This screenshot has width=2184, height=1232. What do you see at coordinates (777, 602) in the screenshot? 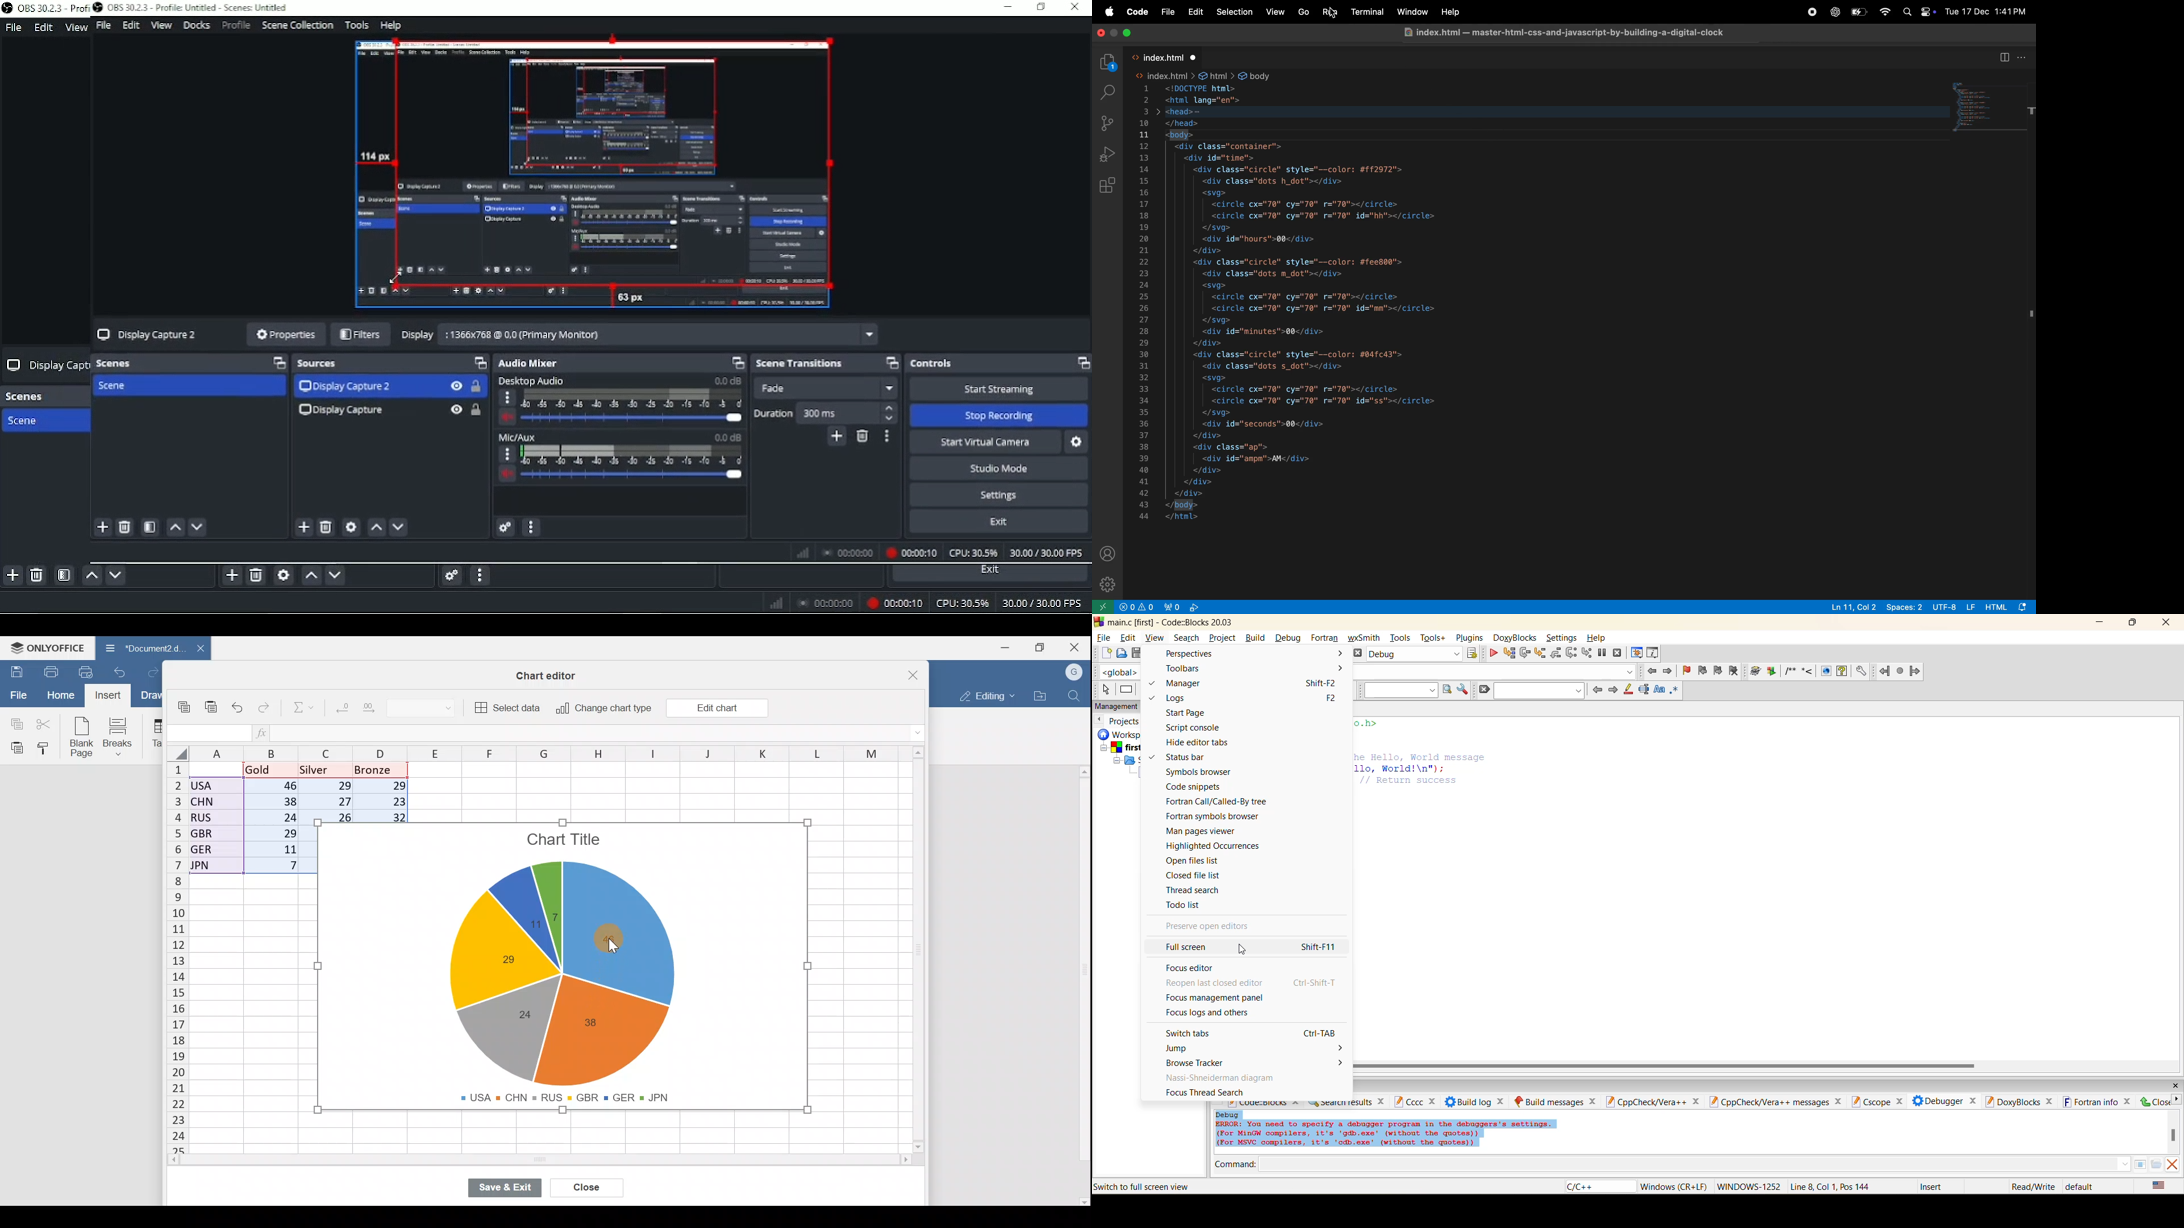
I see `Network` at bounding box center [777, 602].